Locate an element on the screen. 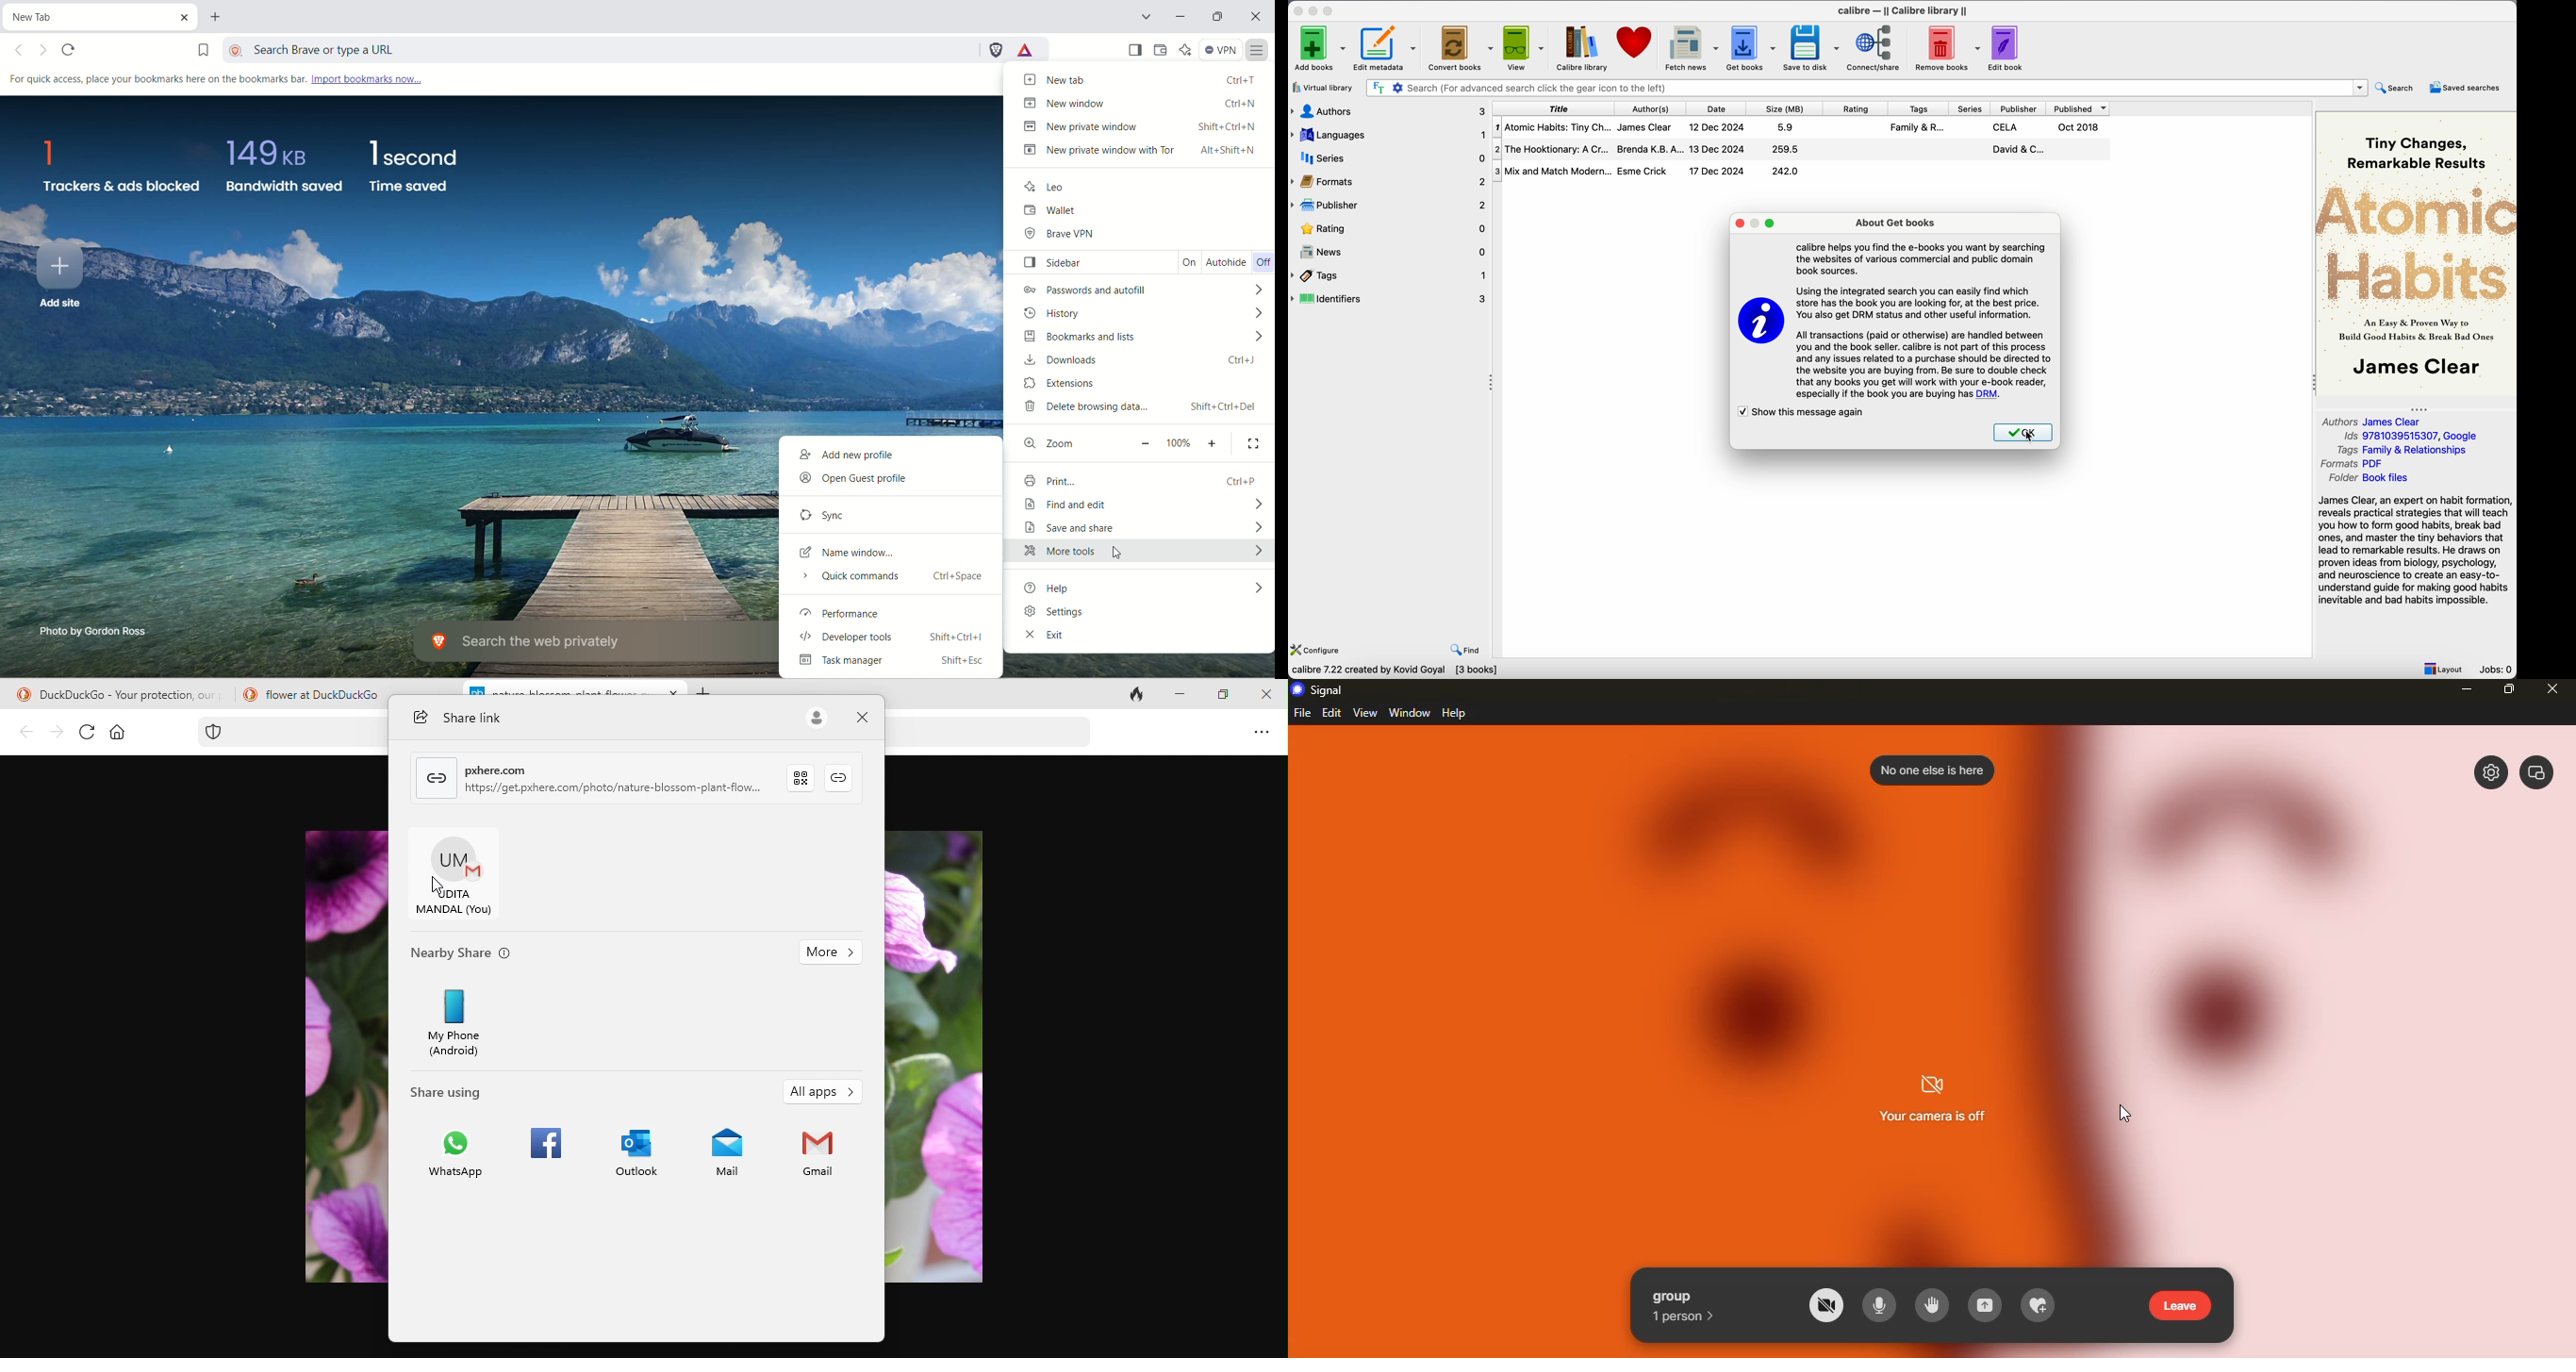 The image size is (2576, 1372). share using is located at coordinates (460, 1088).